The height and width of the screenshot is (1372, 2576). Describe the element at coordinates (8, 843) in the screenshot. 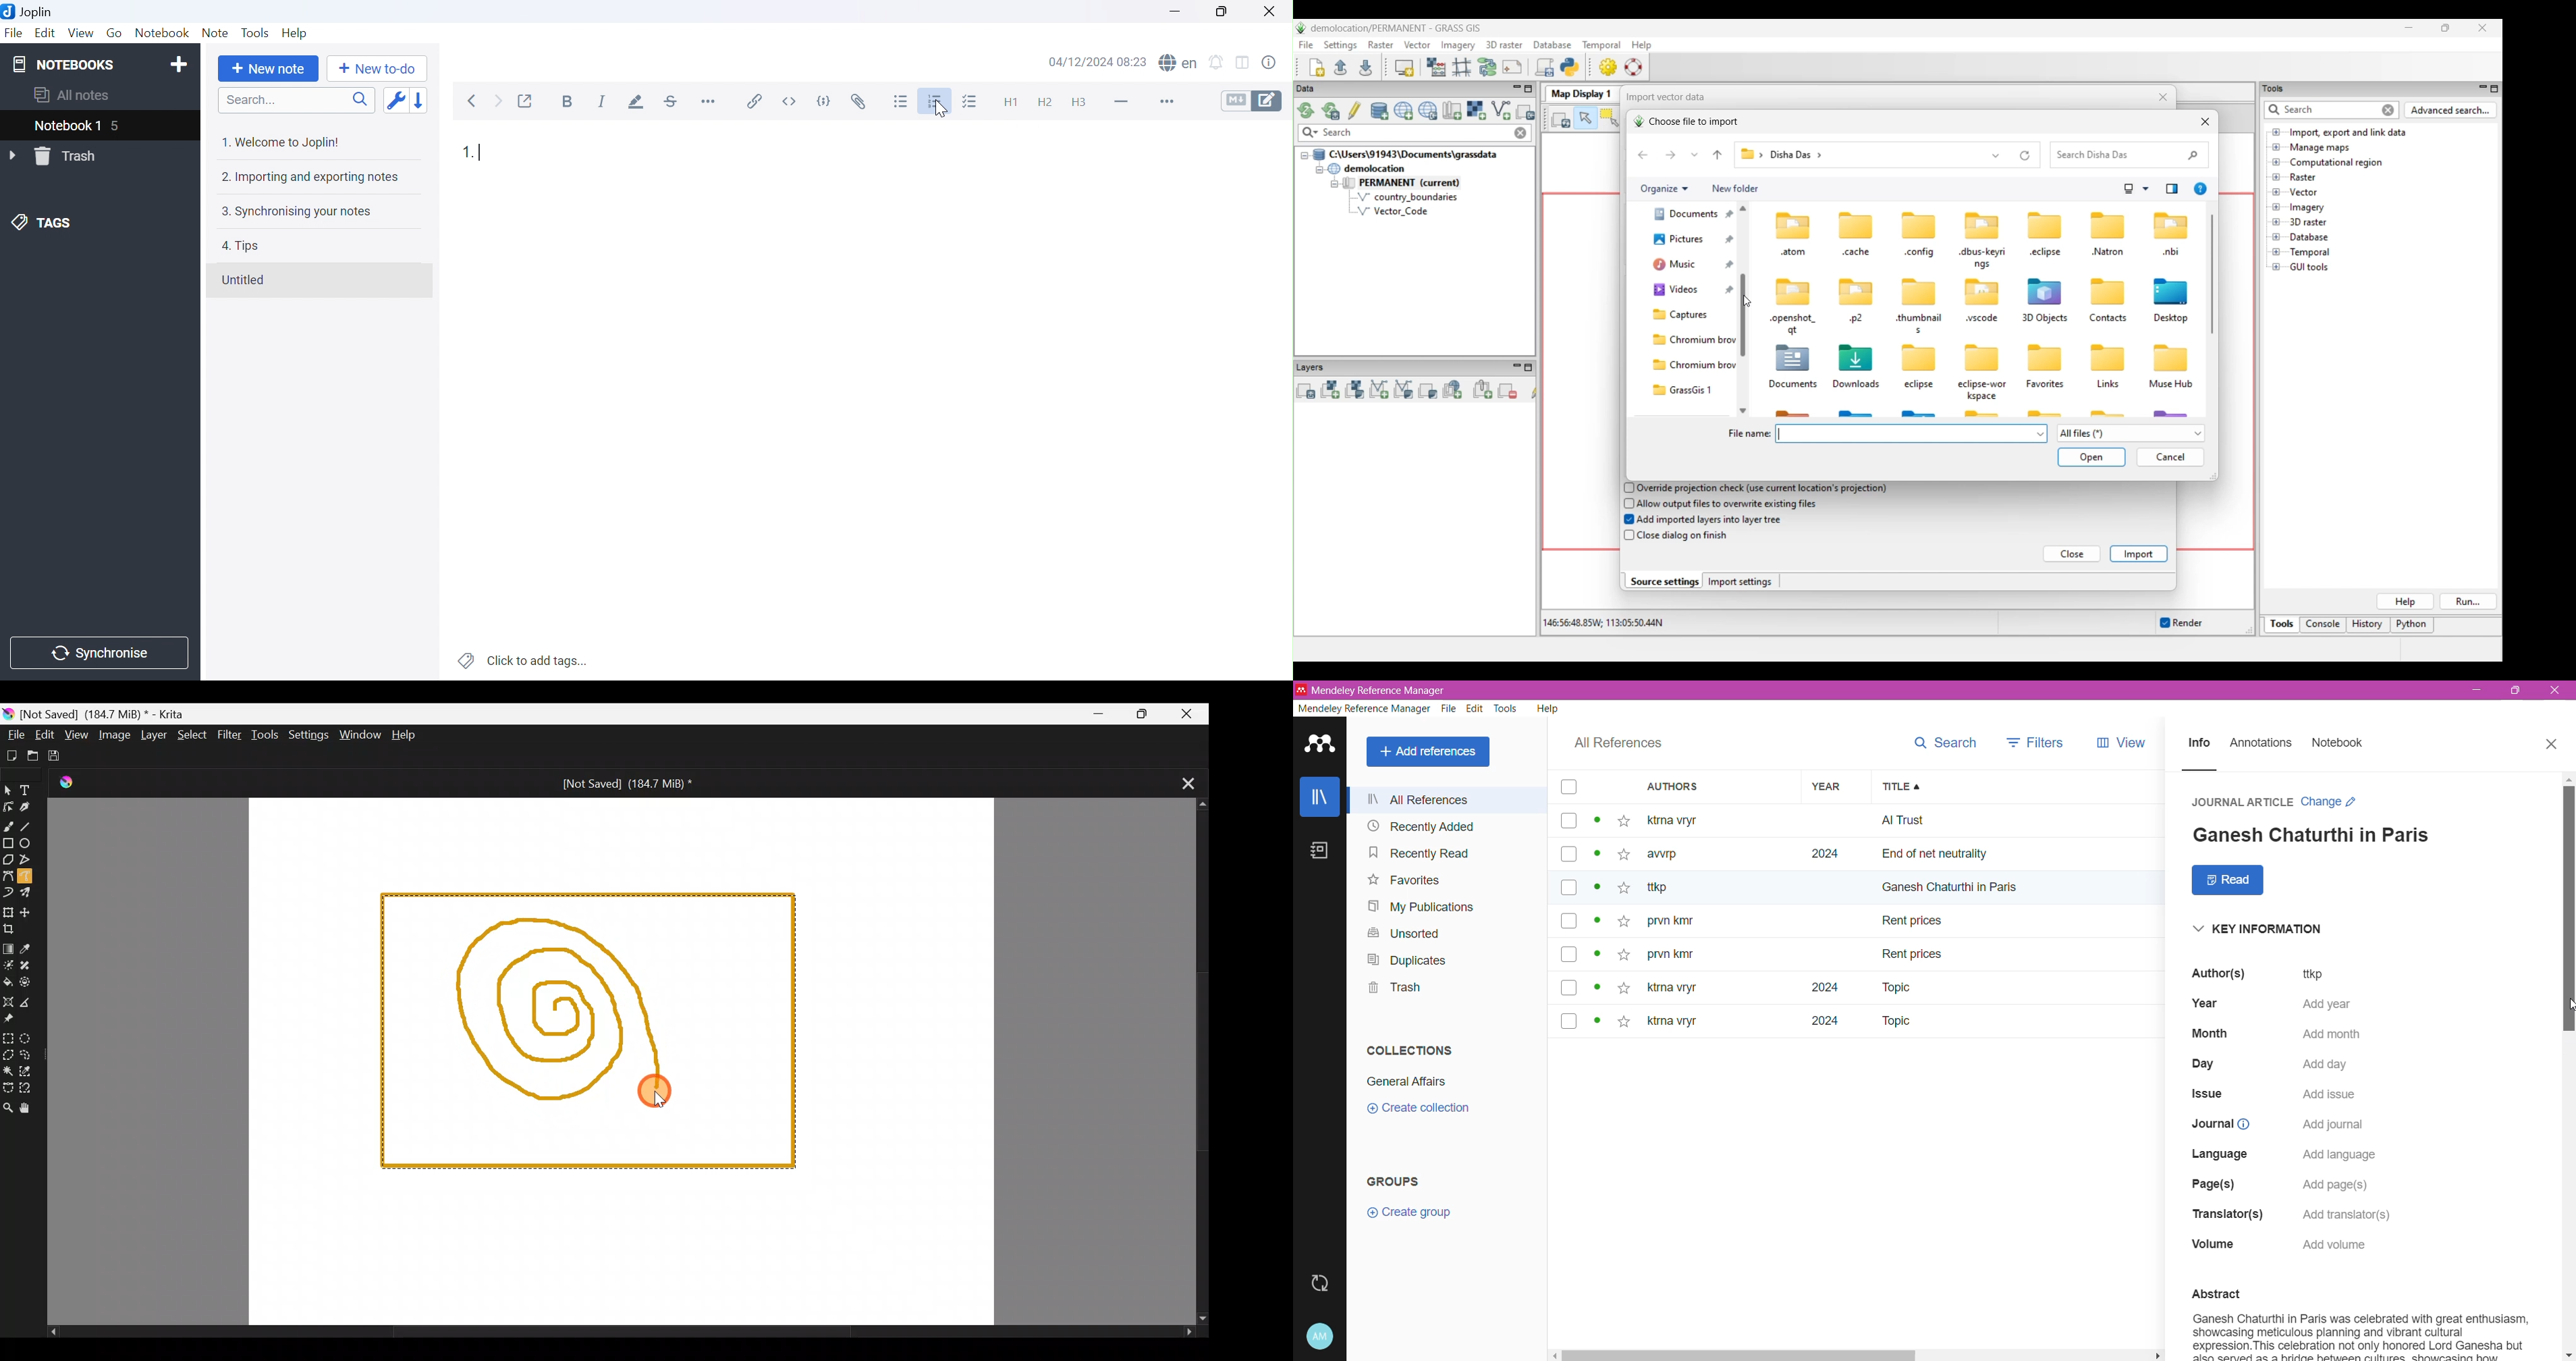

I see `Rectangle tool` at that location.